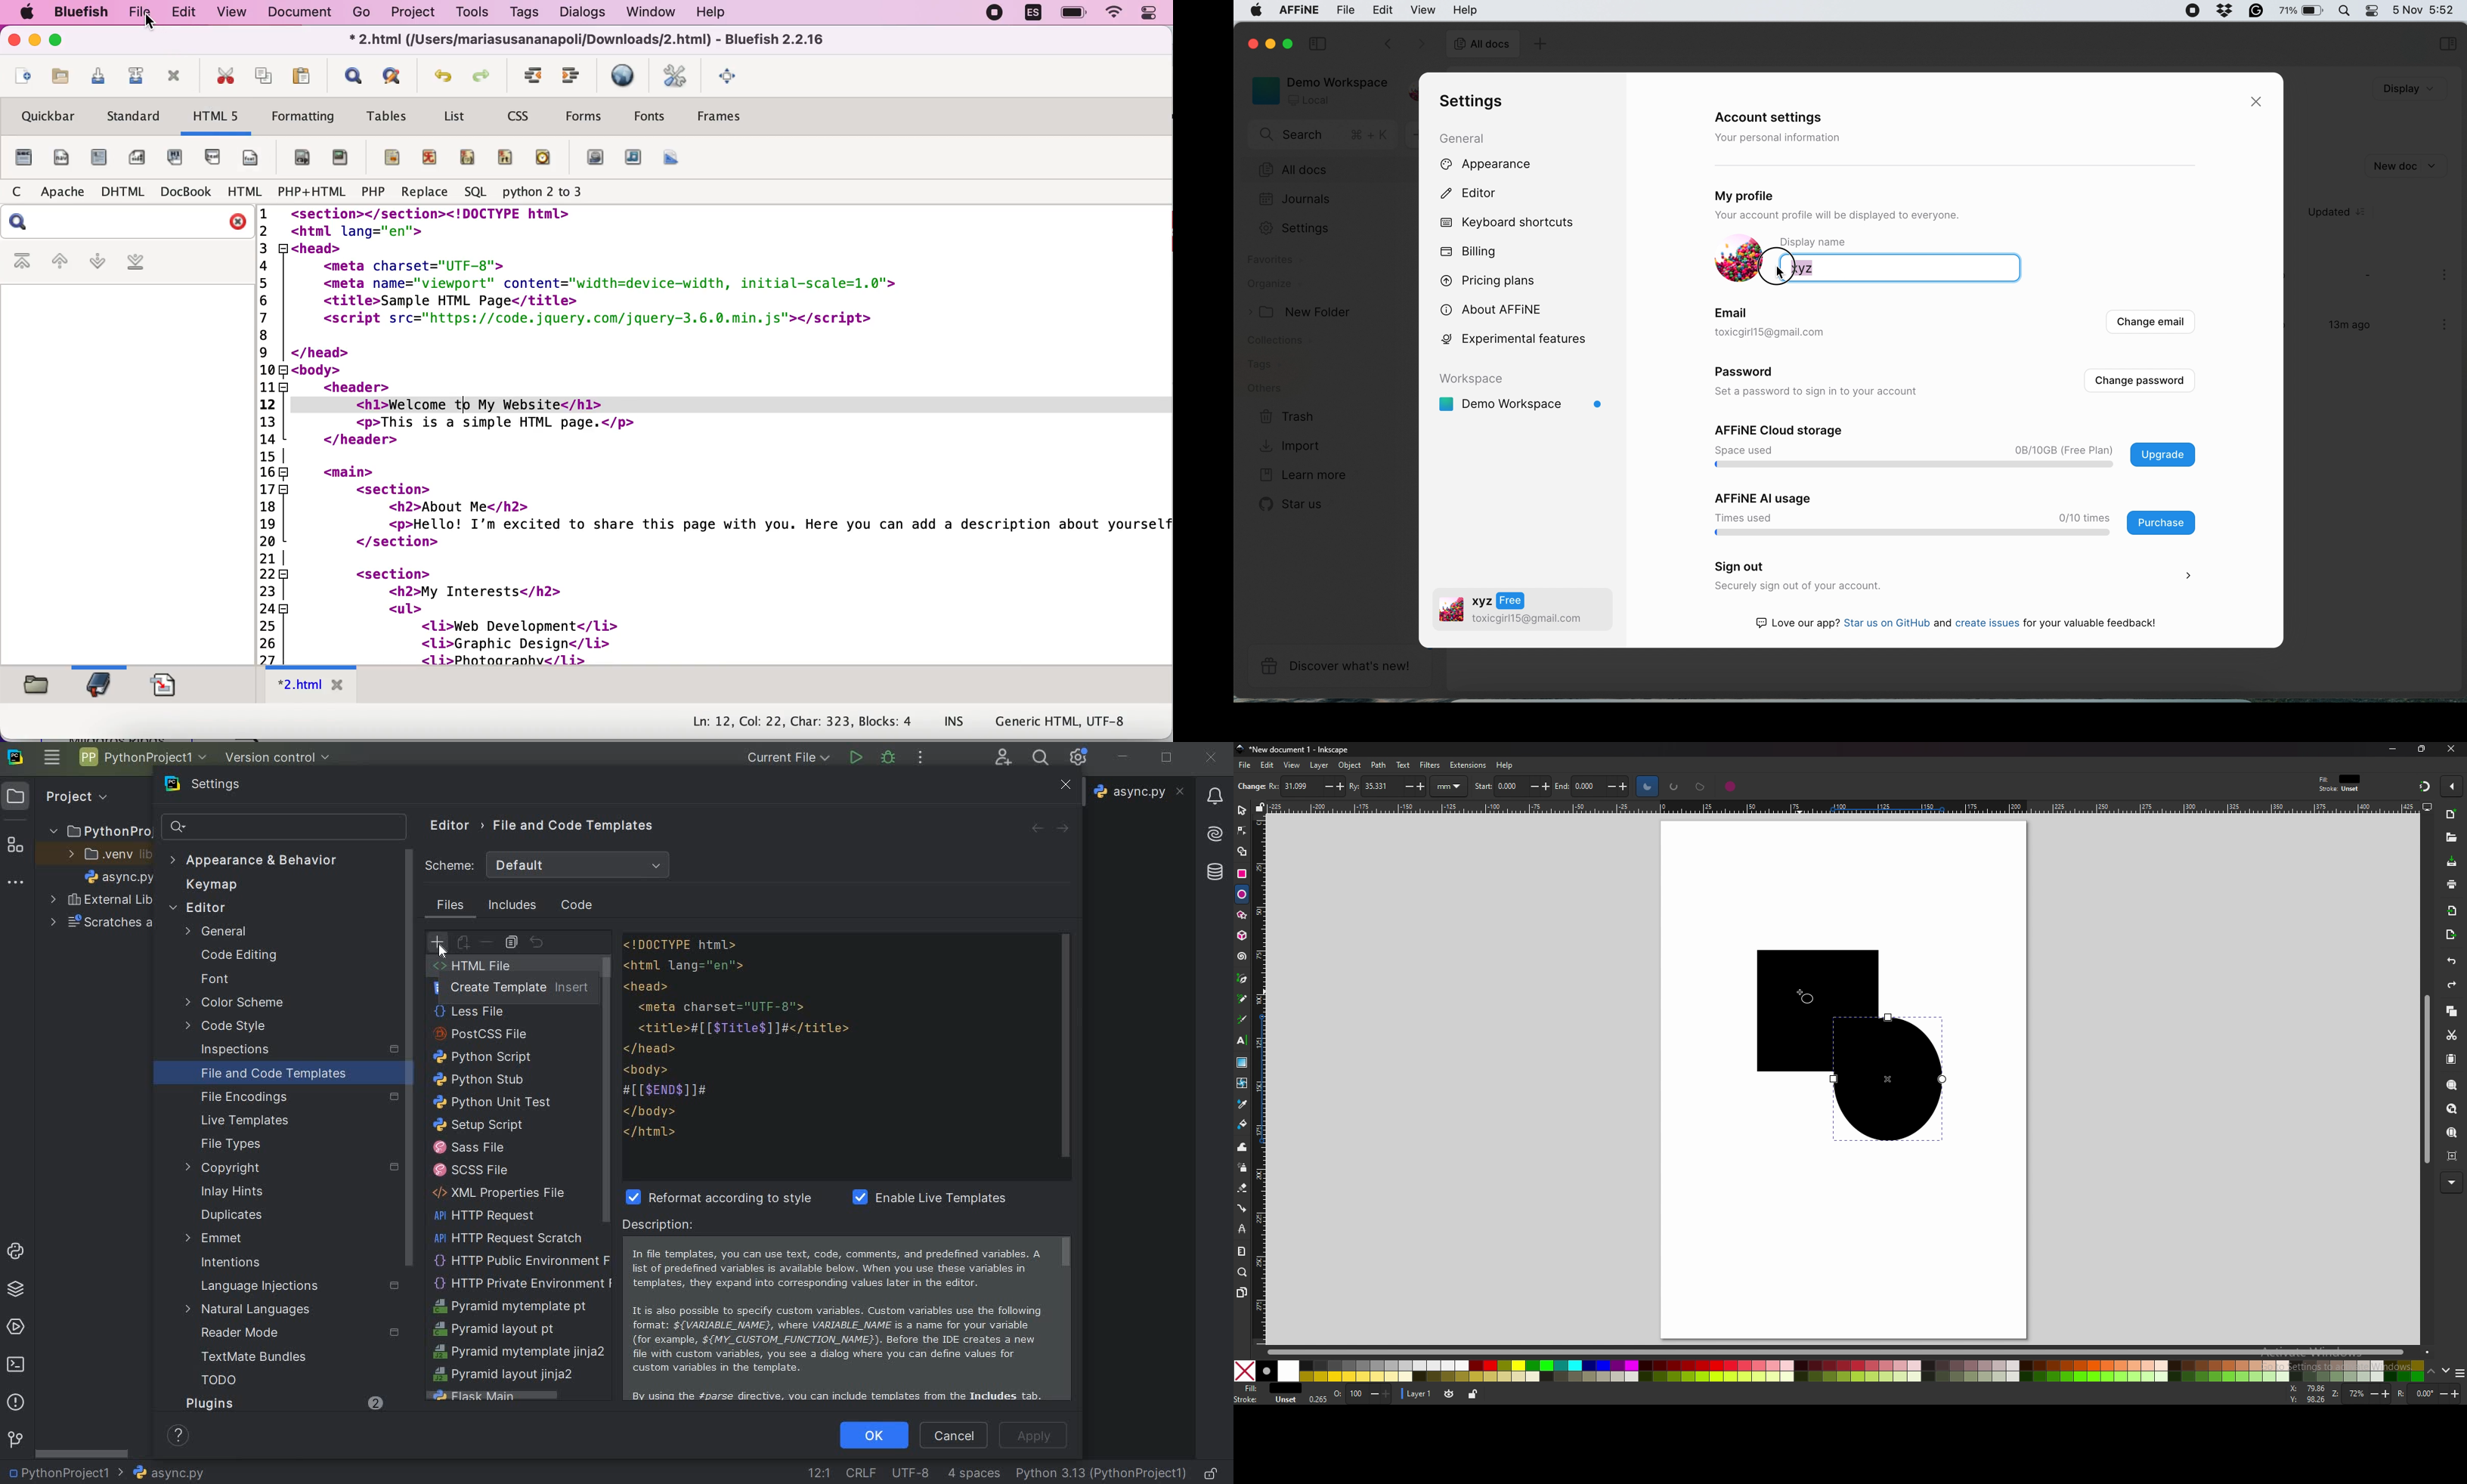 The image size is (2492, 1484). What do you see at coordinates (512, 1308) in the screenshot?
I see `Pyramid mytemplate pt` at bounding box center [512, 1308].